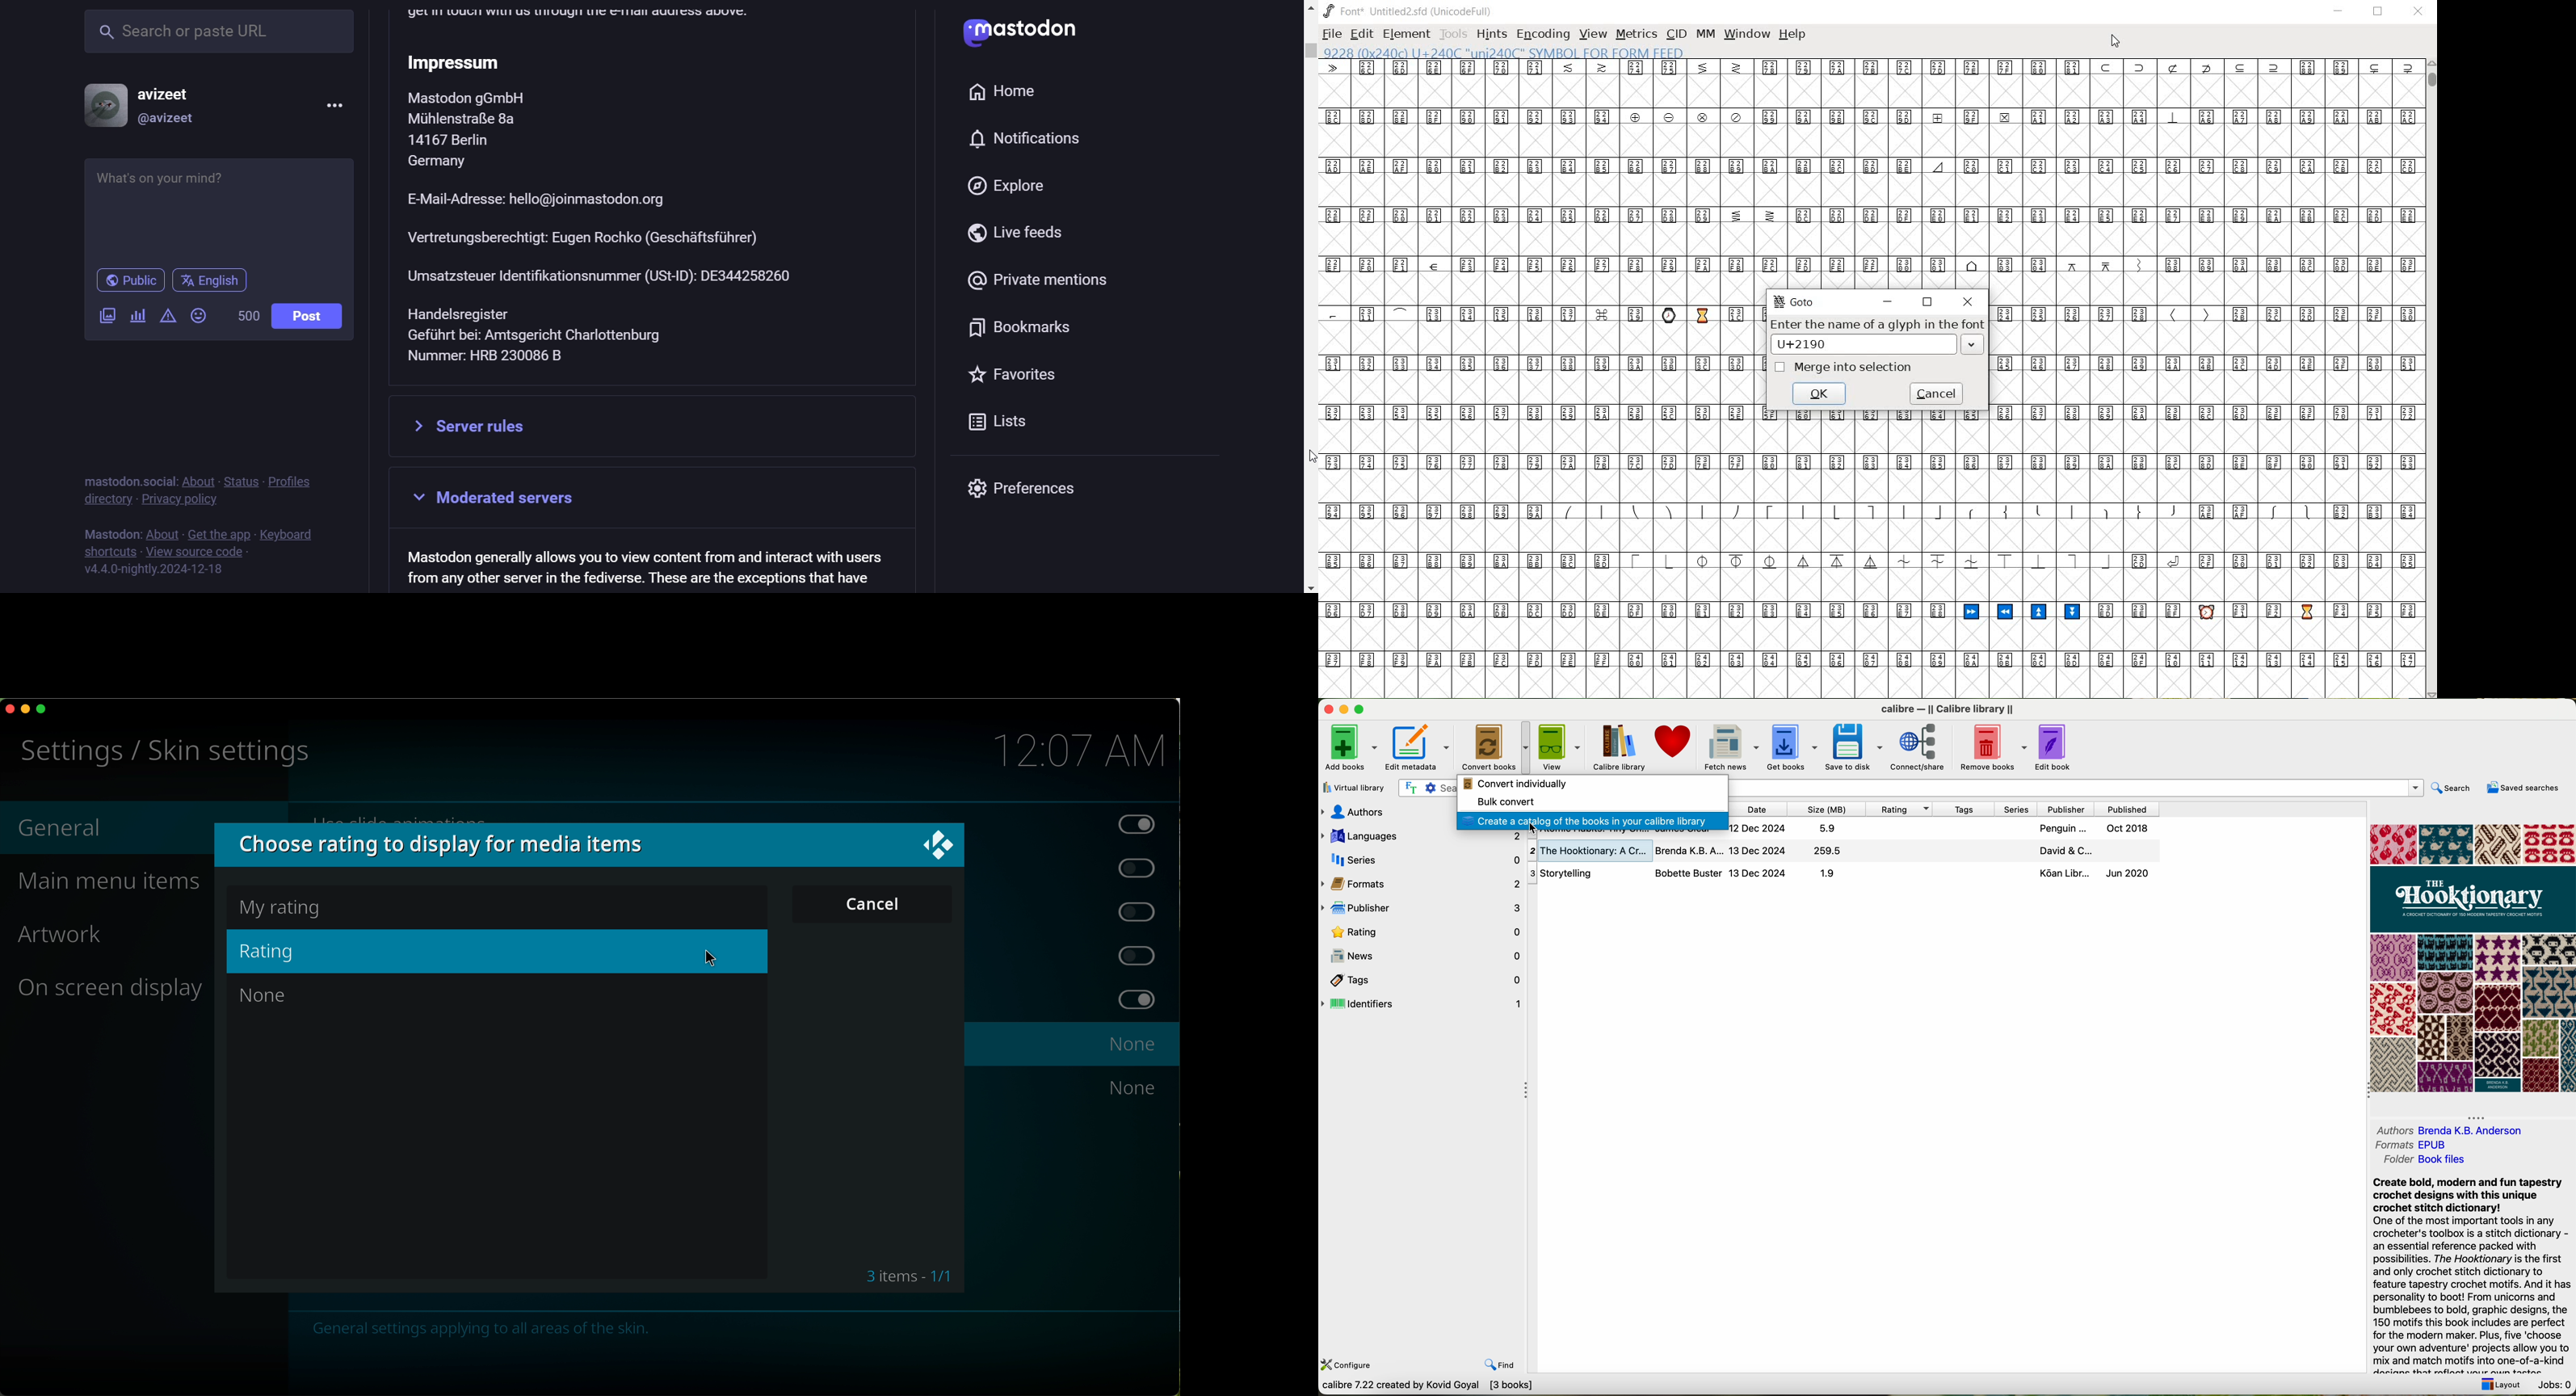 This screenshot has height=1400, width=2576. Describe the element at coordinates (2128, 810) in the screenshot. I see `published` at that location.